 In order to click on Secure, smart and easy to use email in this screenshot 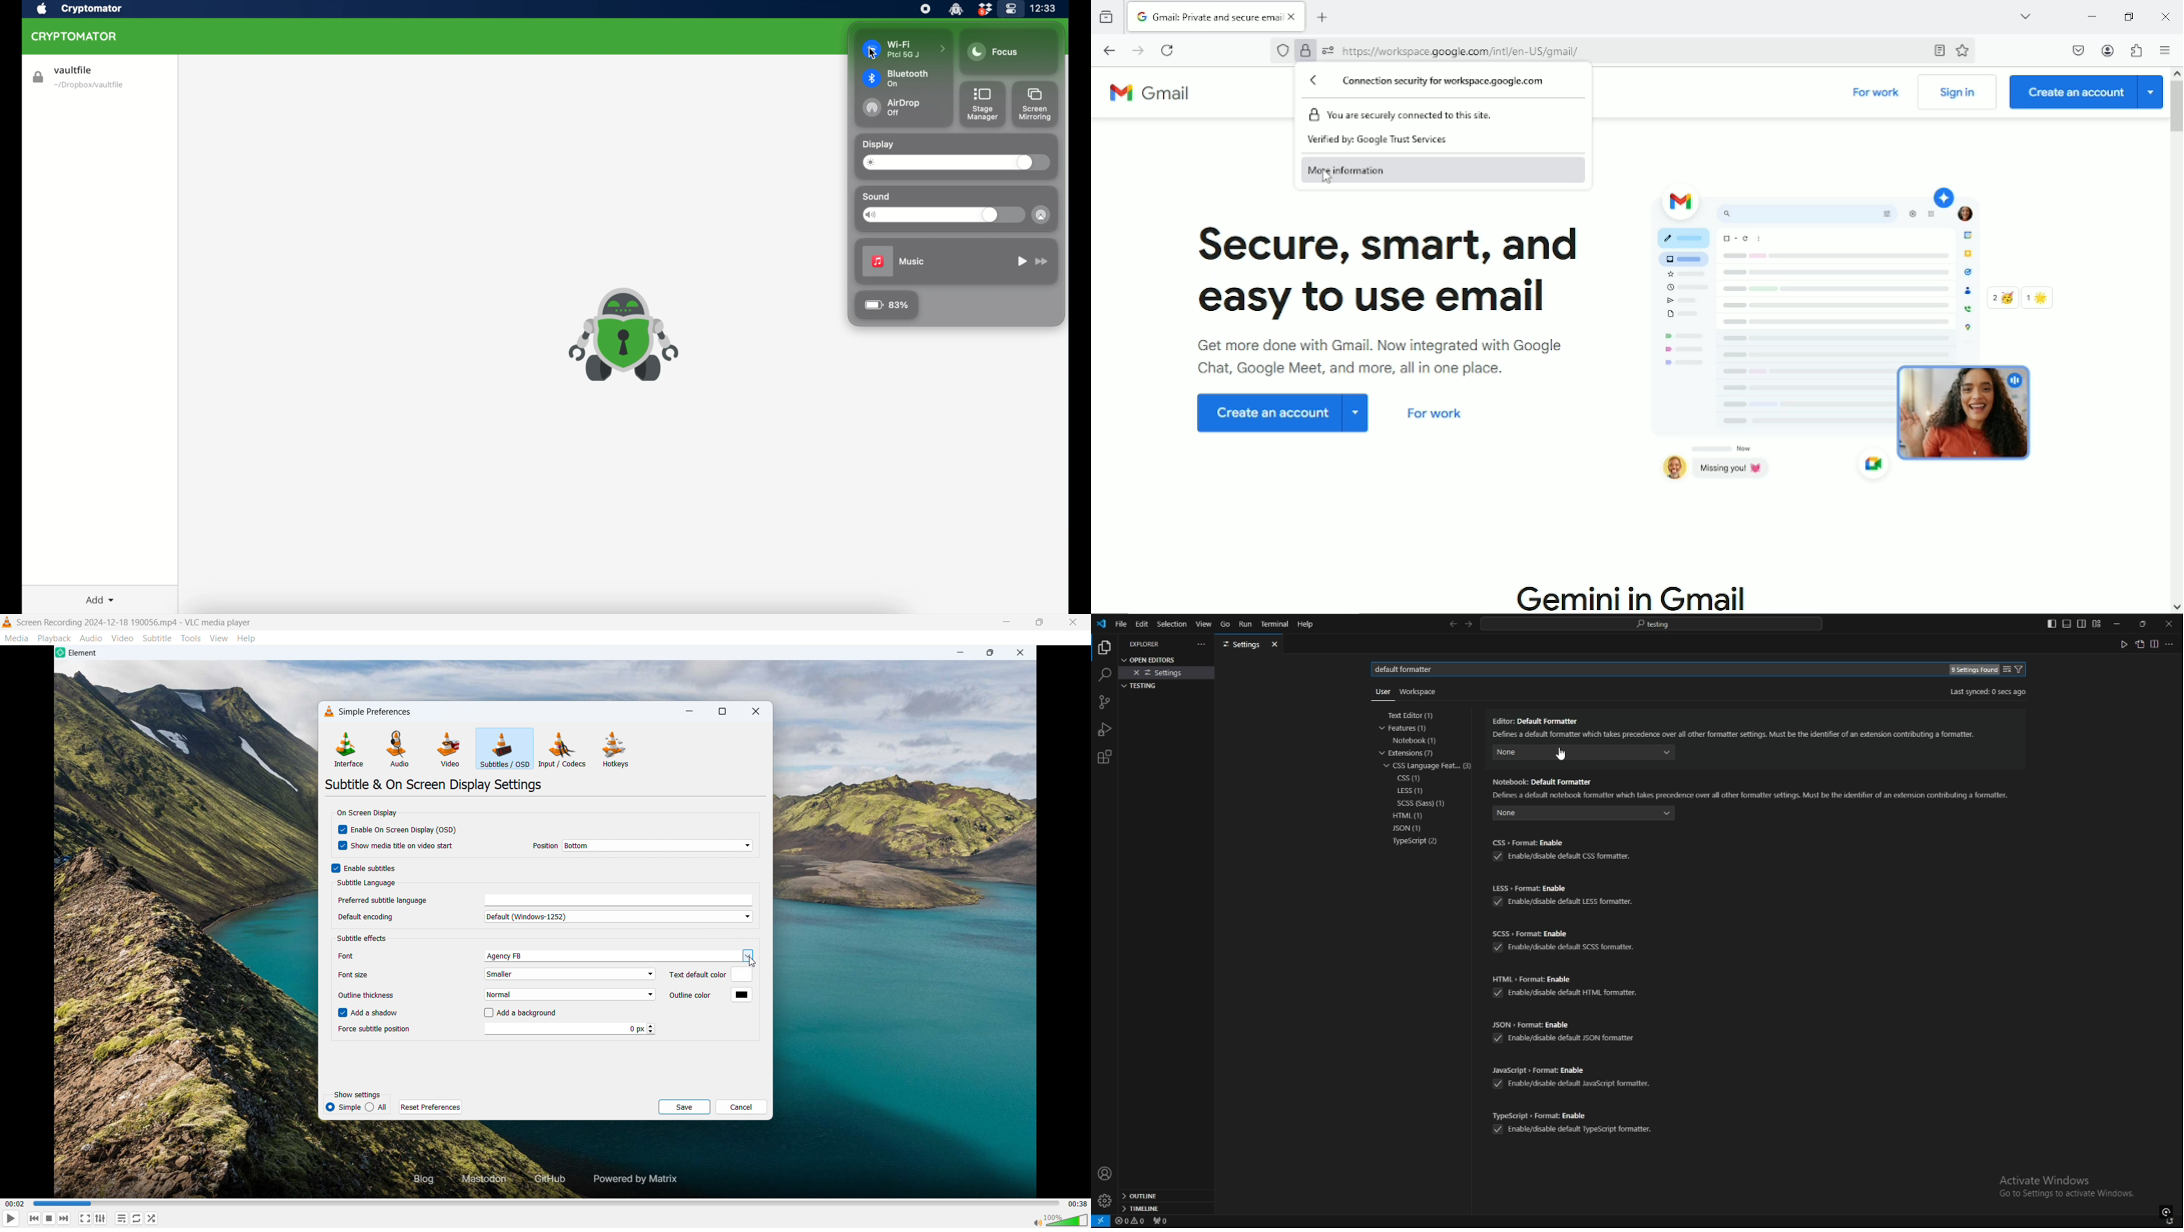, I will do `click(1392, 269)`.